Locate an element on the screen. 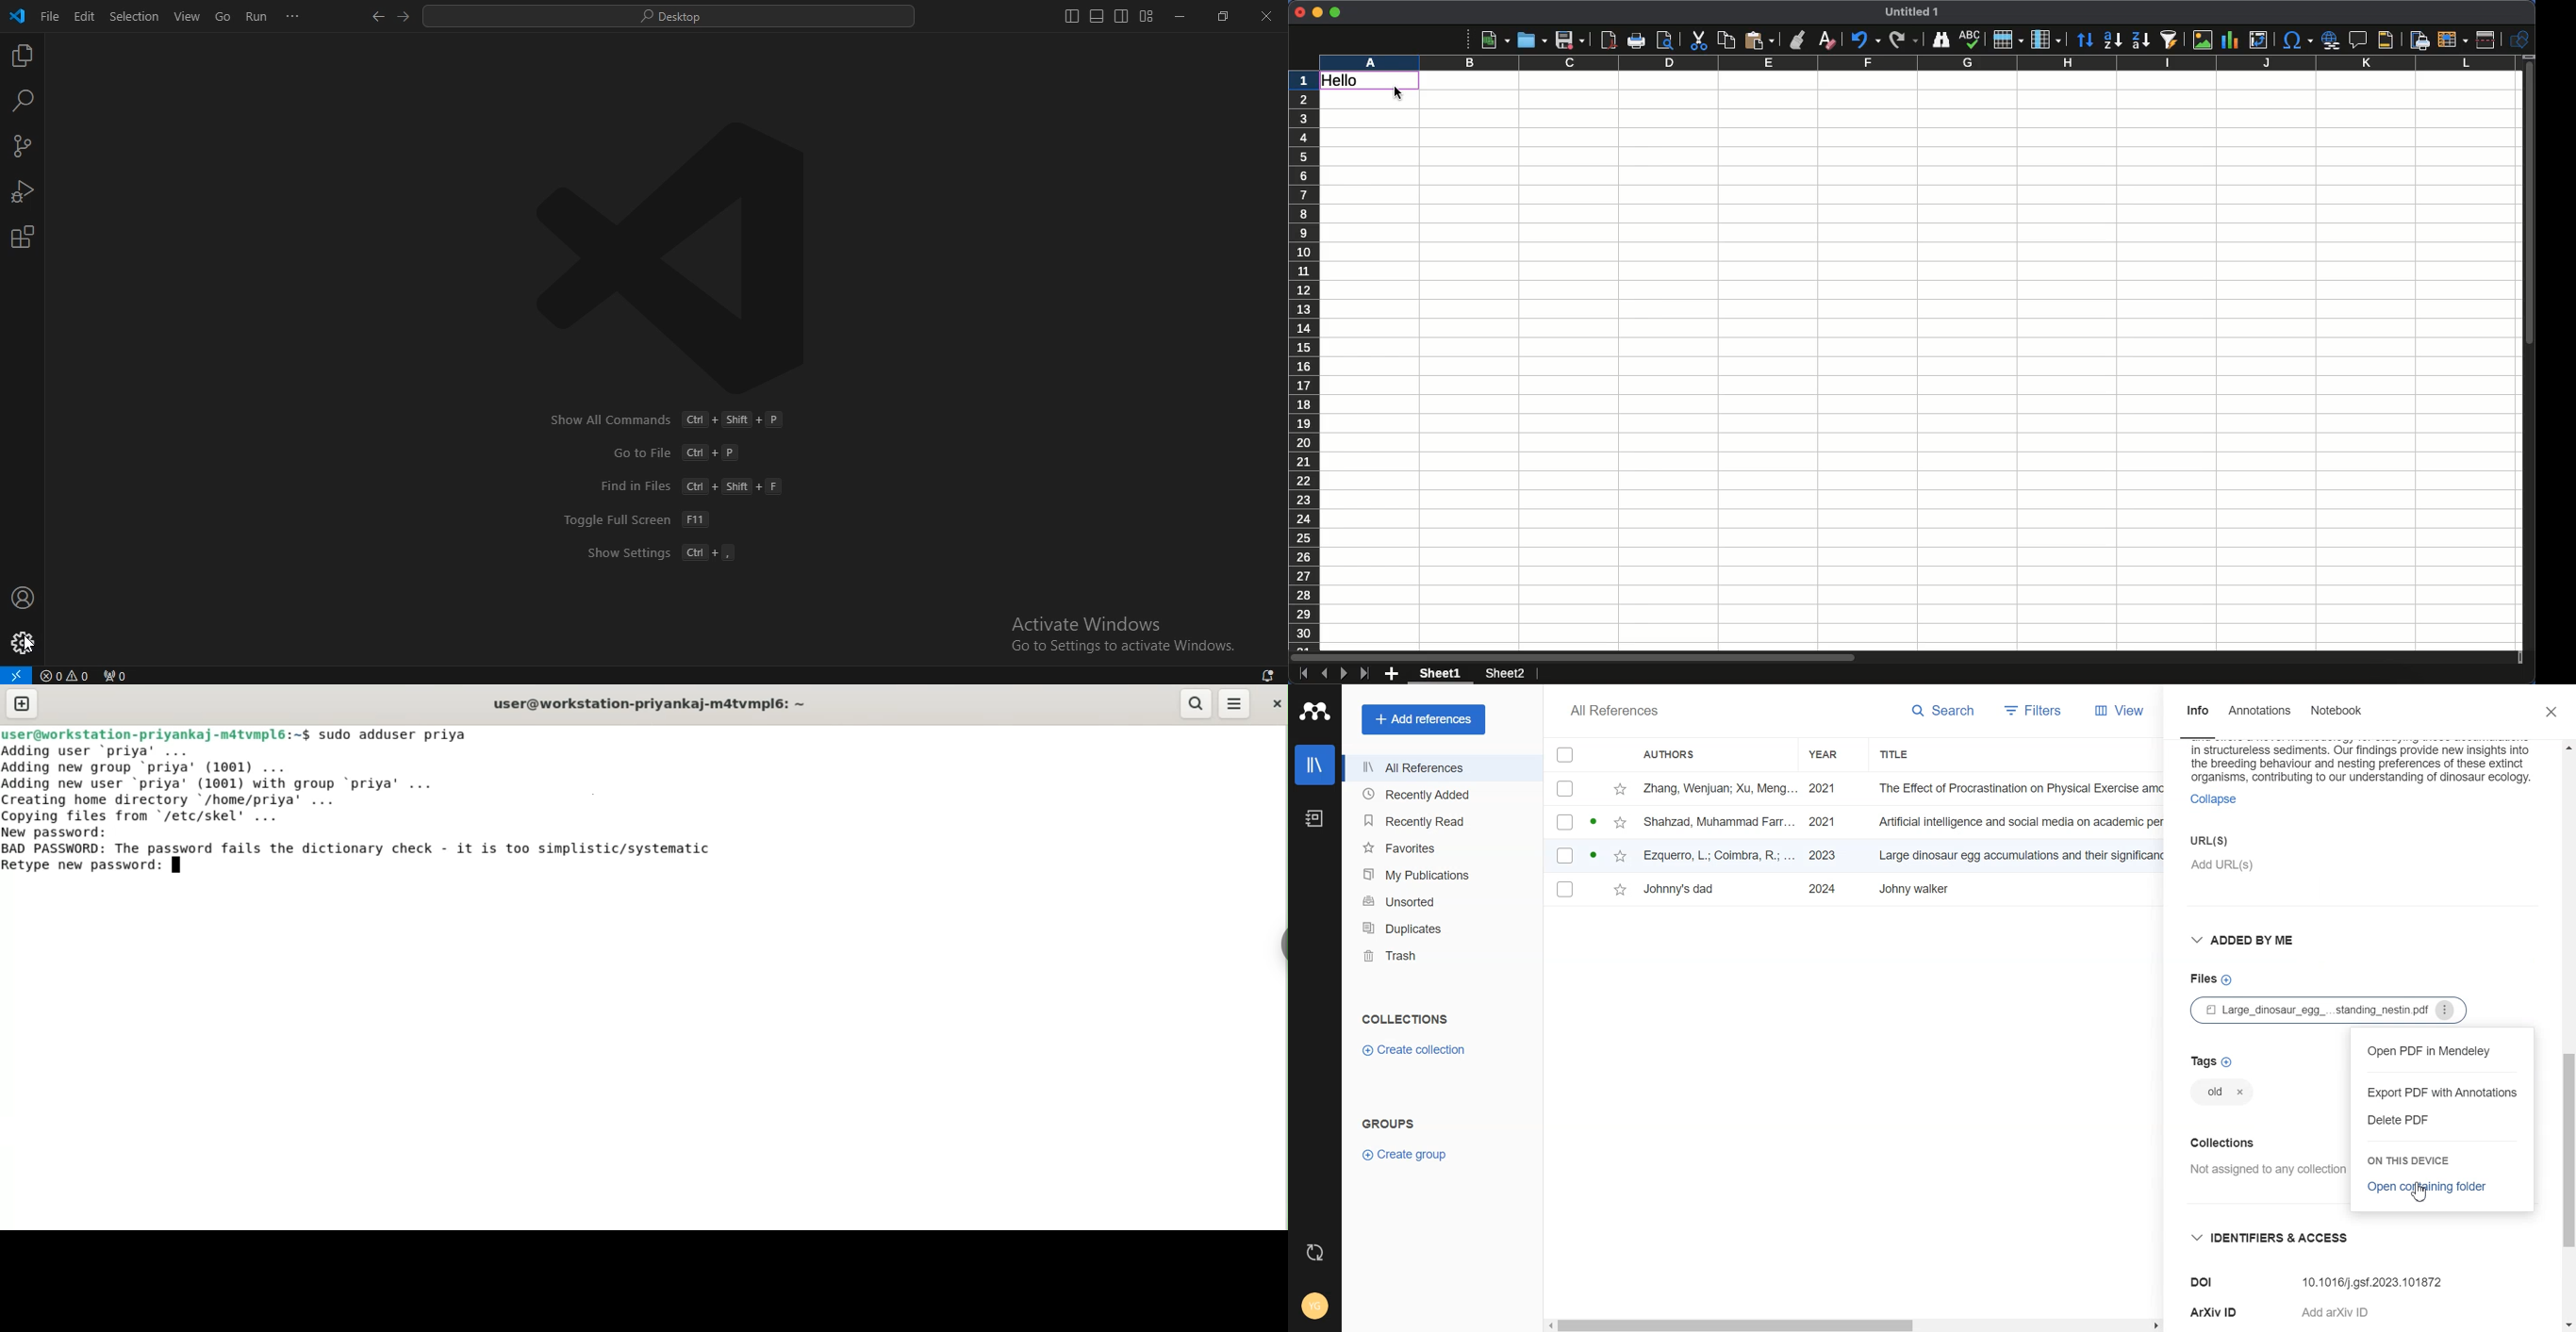 The image size is (2576, 1344). Create Collection is located at coordinates (1415, 1049).